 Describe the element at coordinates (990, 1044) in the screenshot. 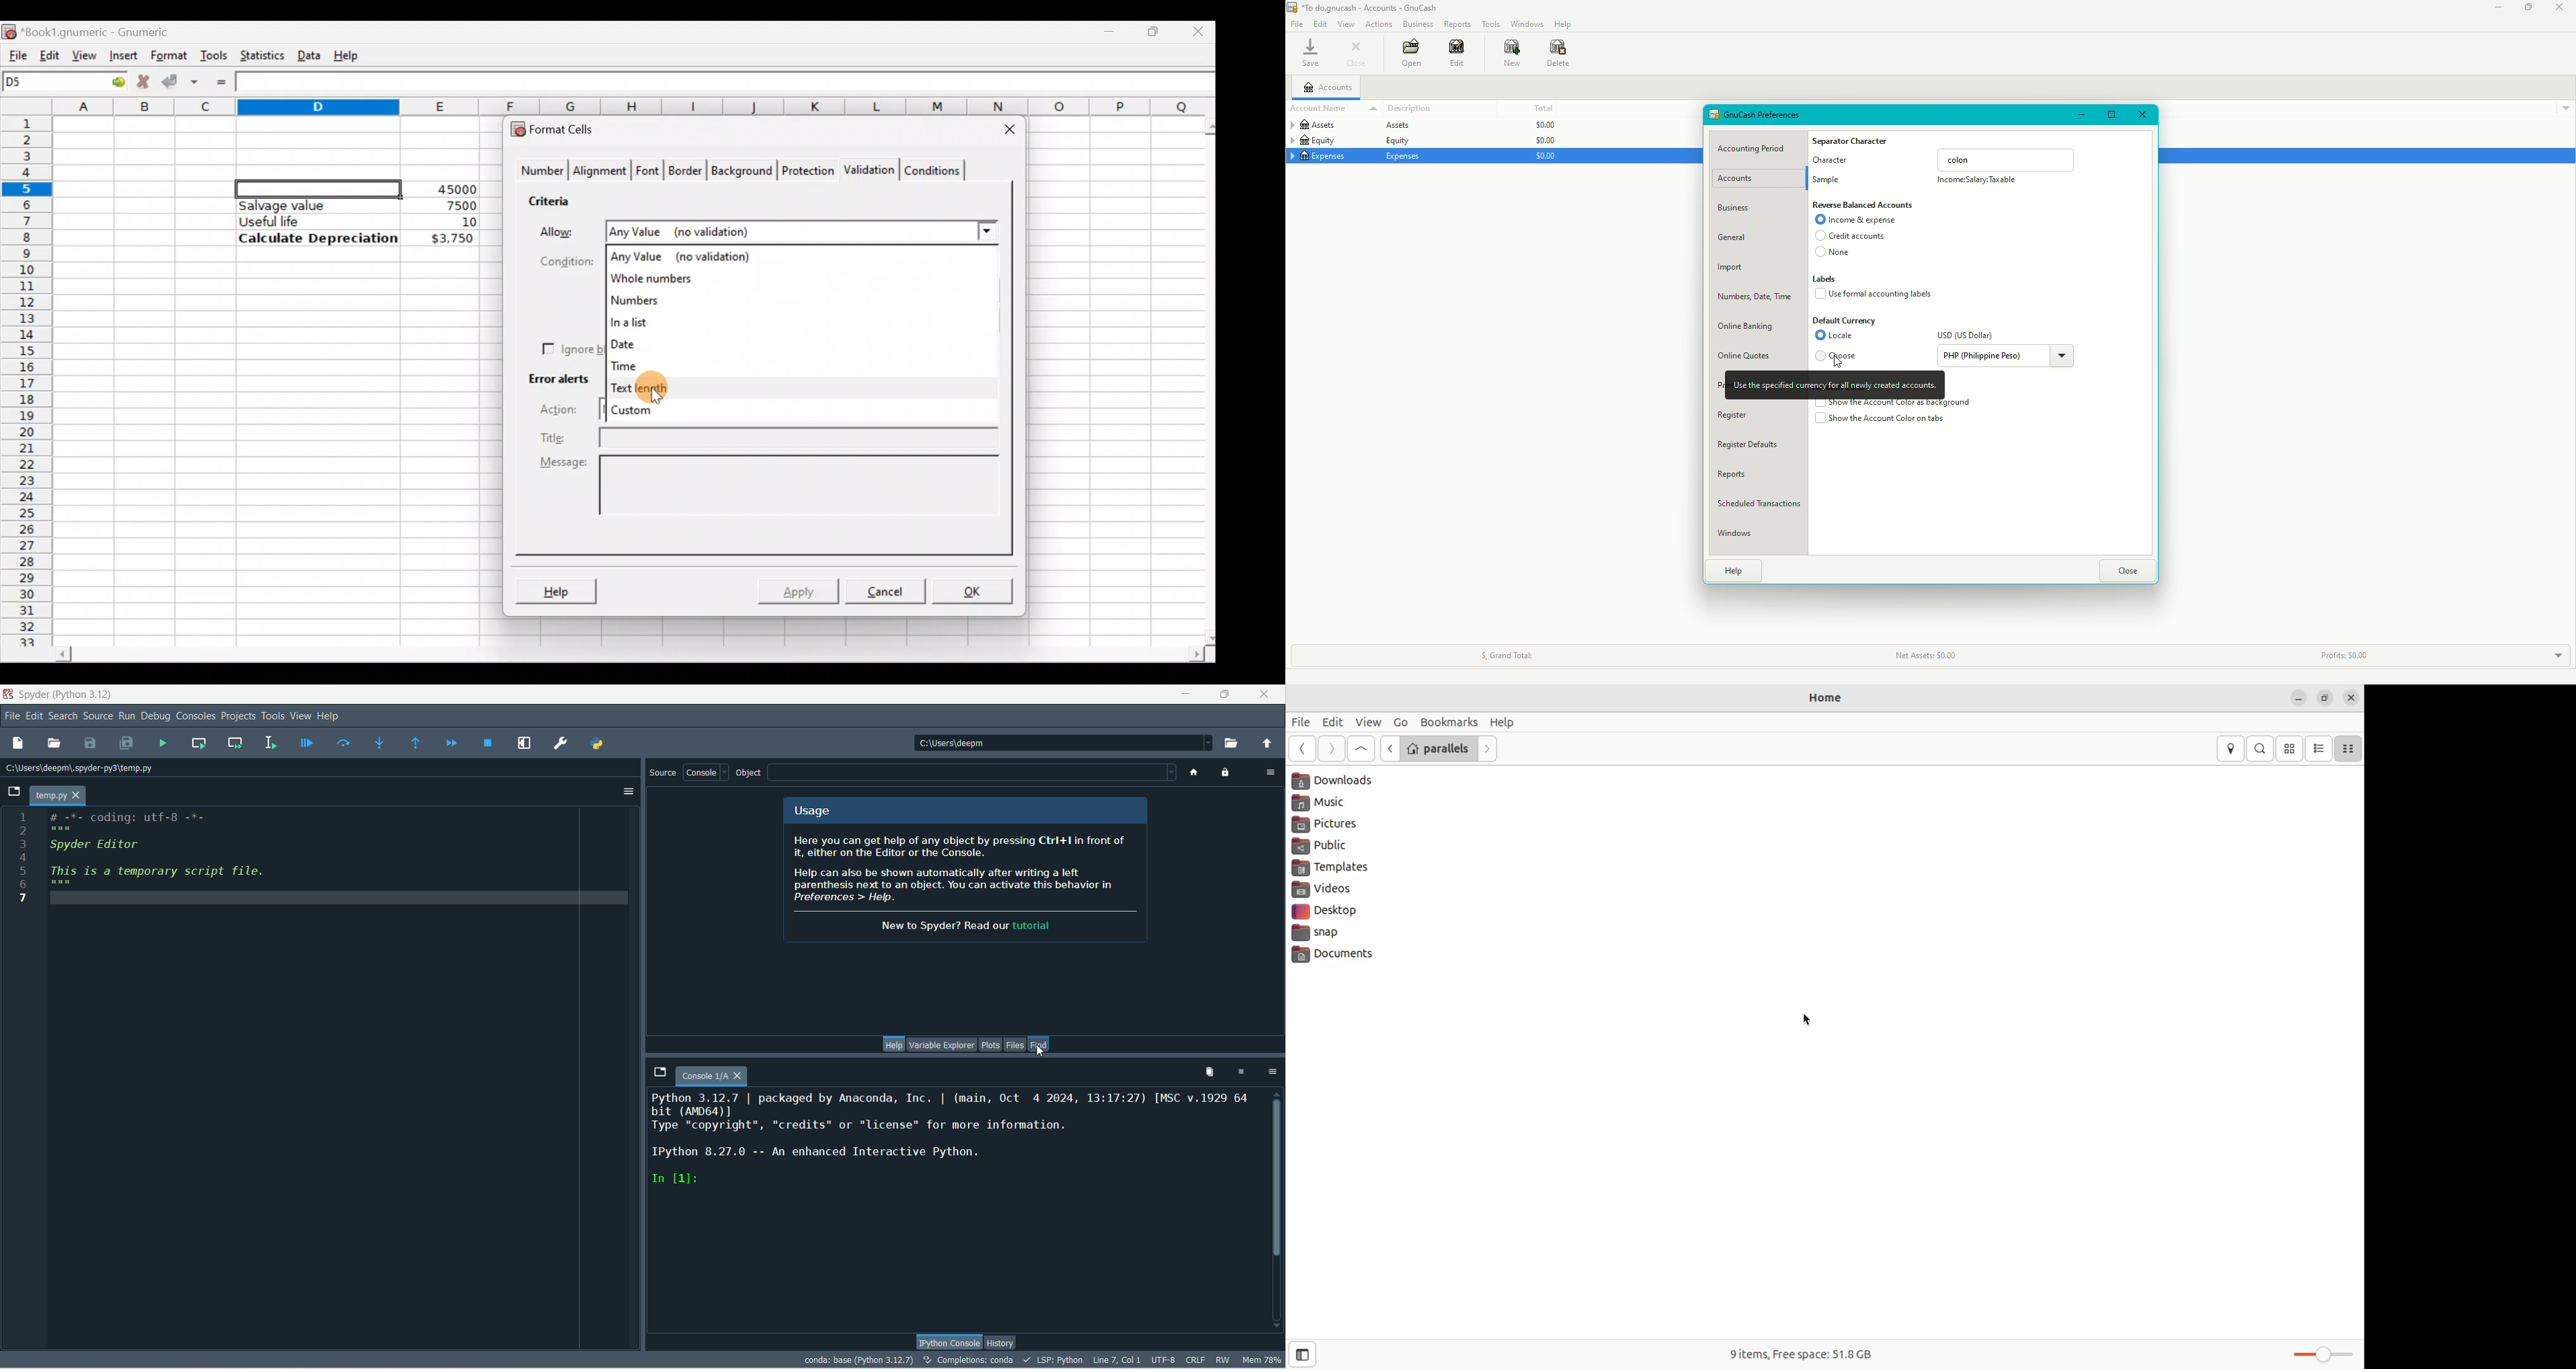

I see `plots` at that location.